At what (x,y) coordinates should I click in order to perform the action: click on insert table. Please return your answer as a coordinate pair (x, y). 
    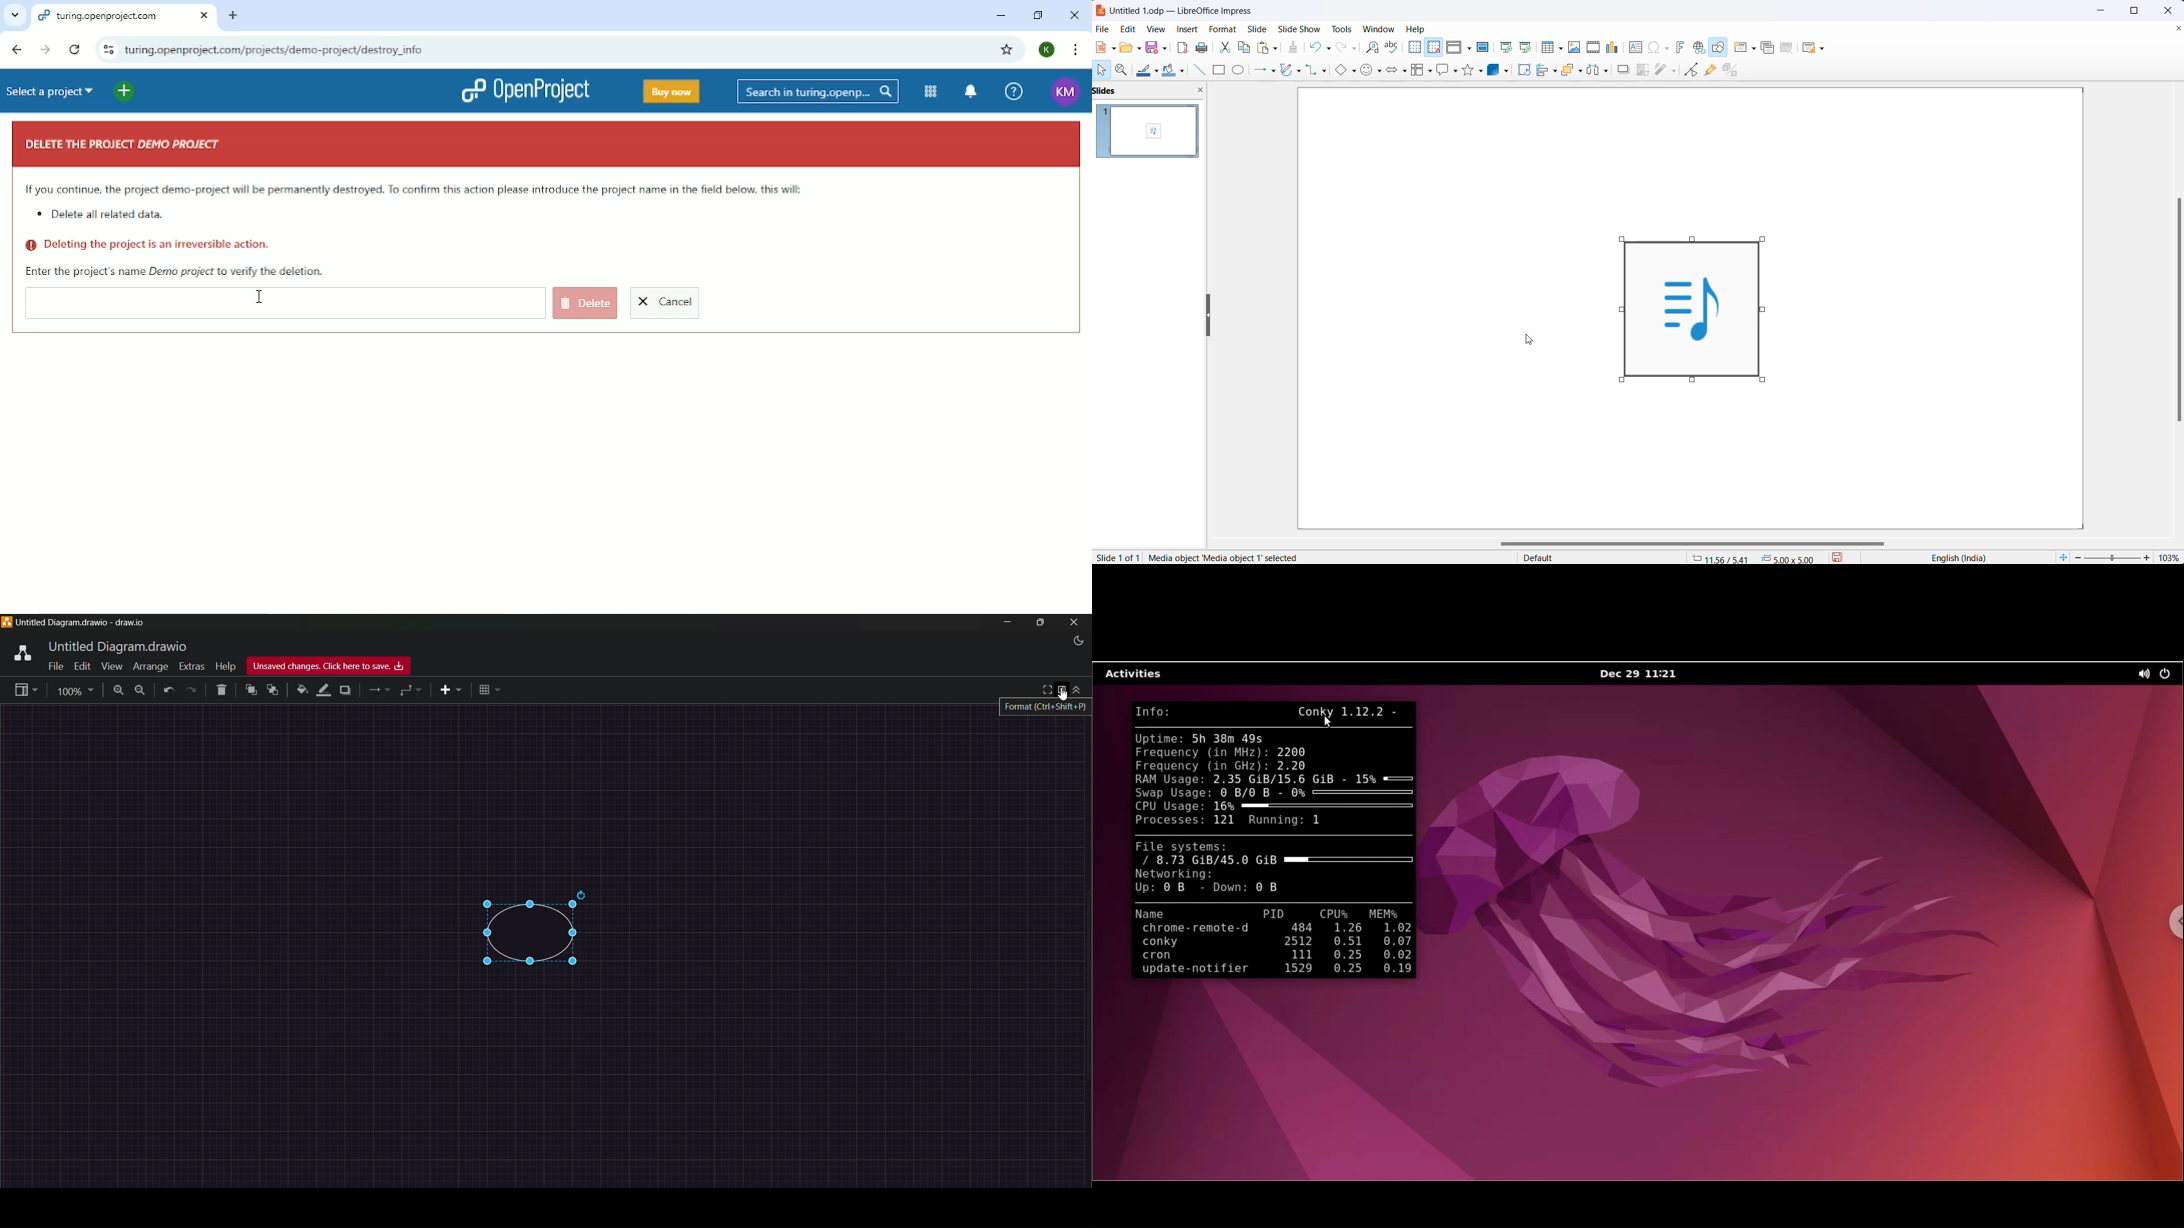
    Looking at the image, I should click on (1548, 48).